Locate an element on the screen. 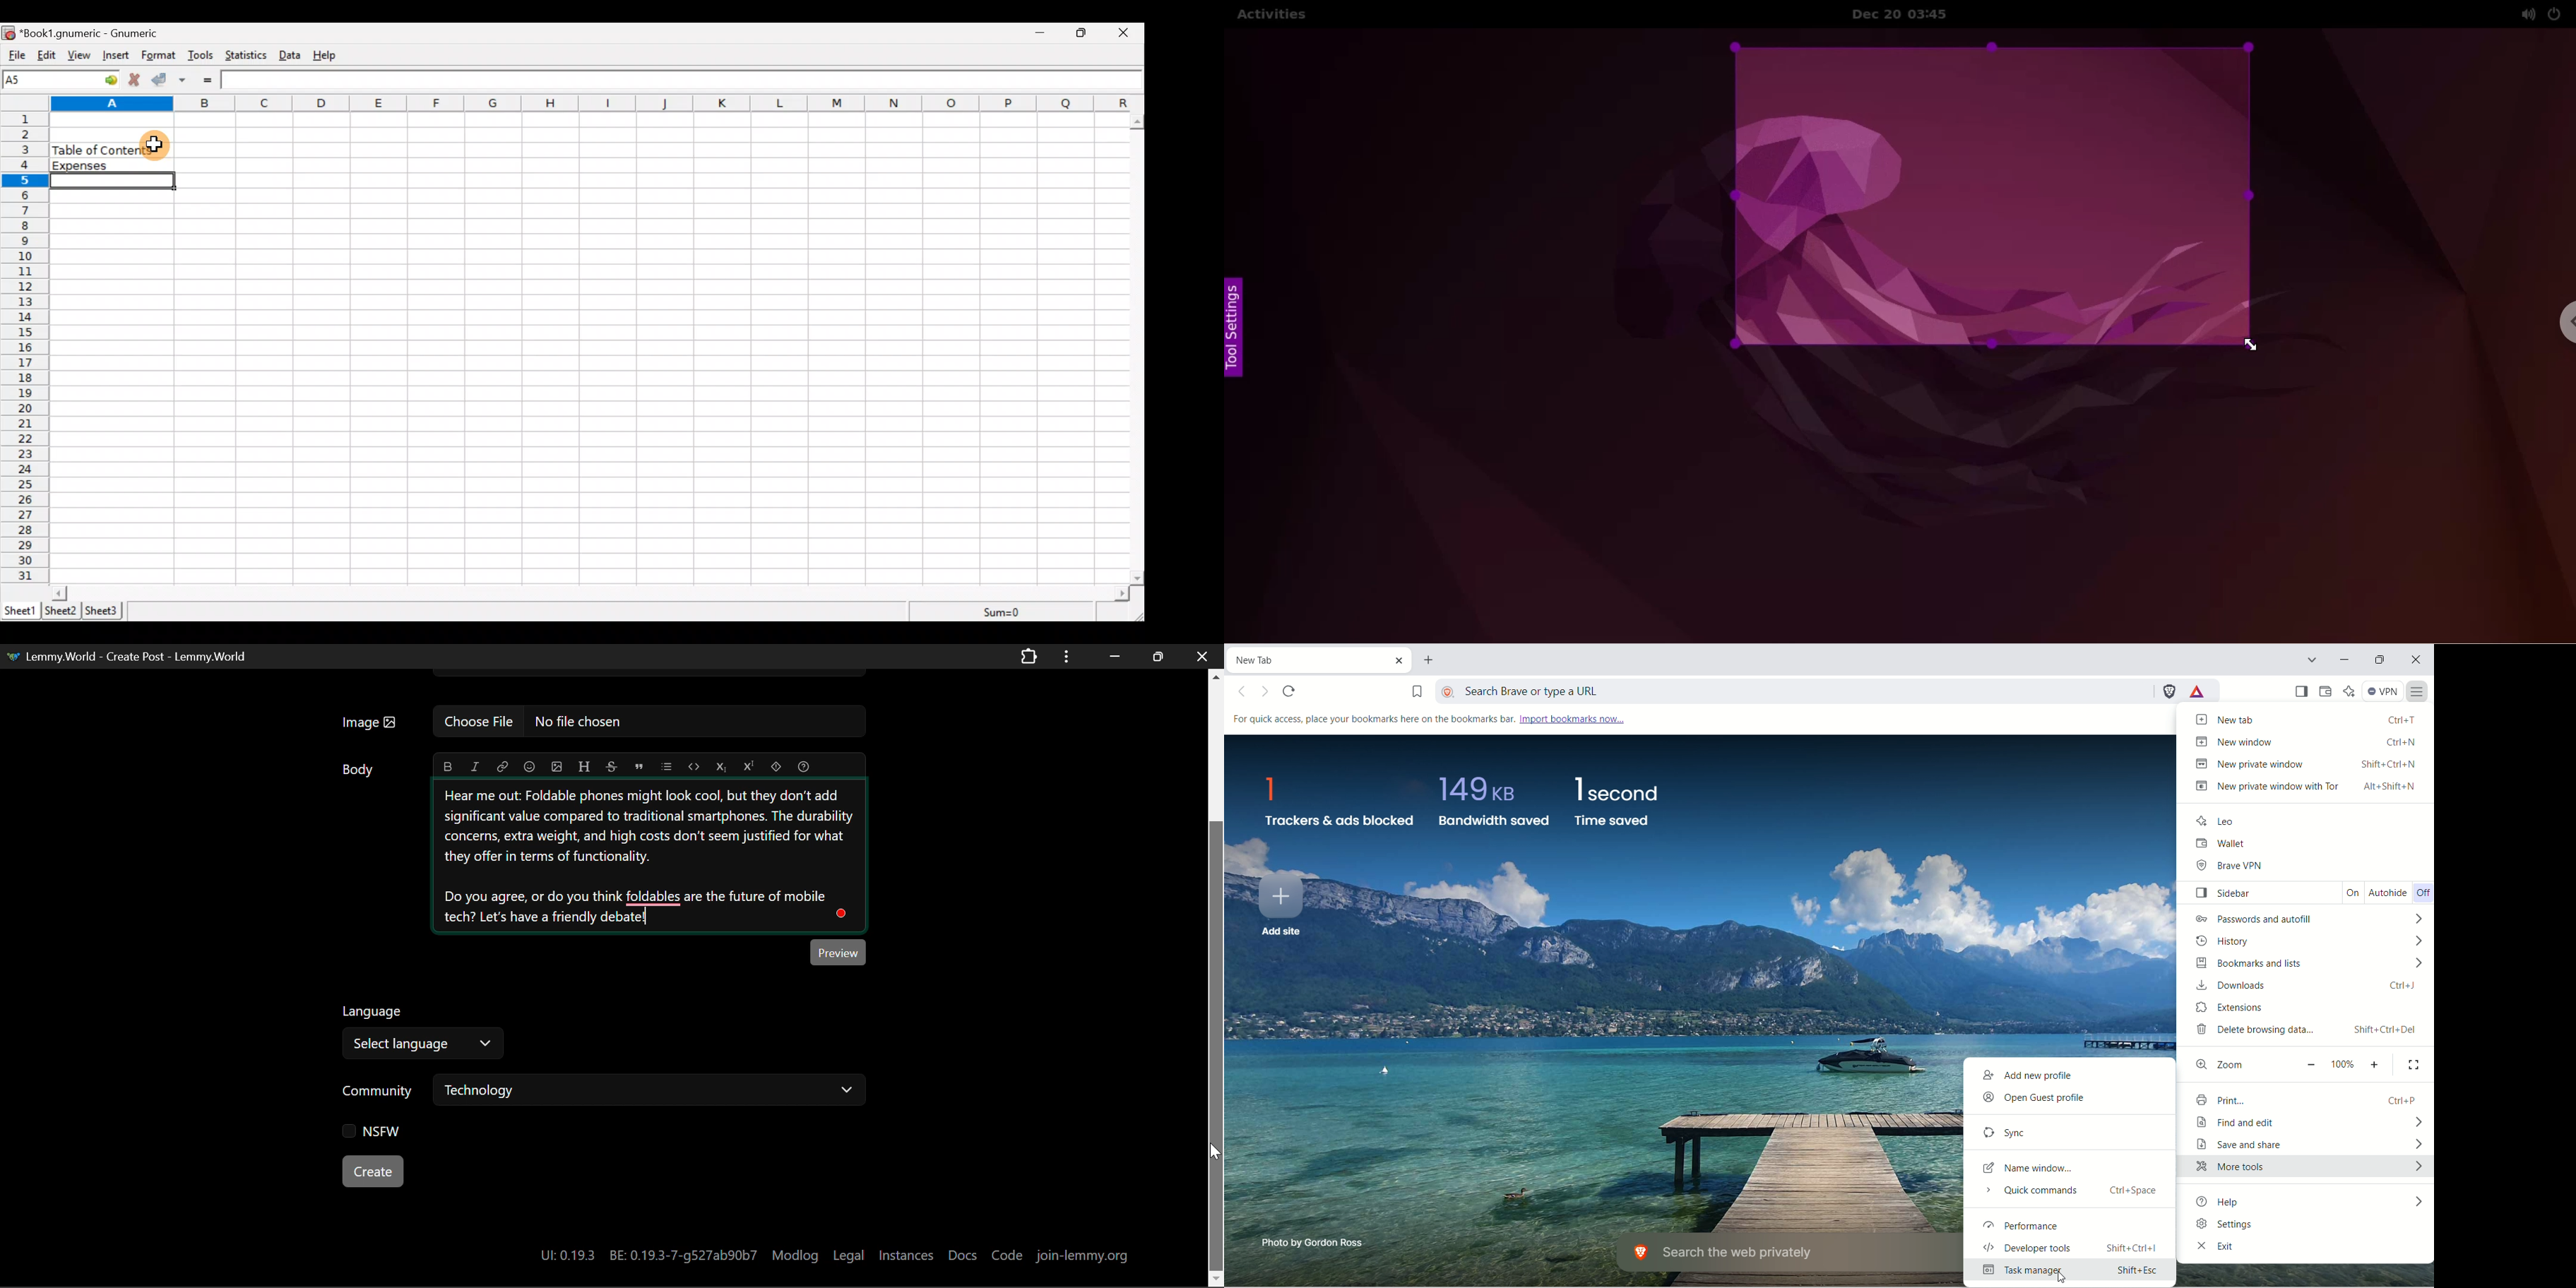  new private window is located at coordinates (2301, 762).